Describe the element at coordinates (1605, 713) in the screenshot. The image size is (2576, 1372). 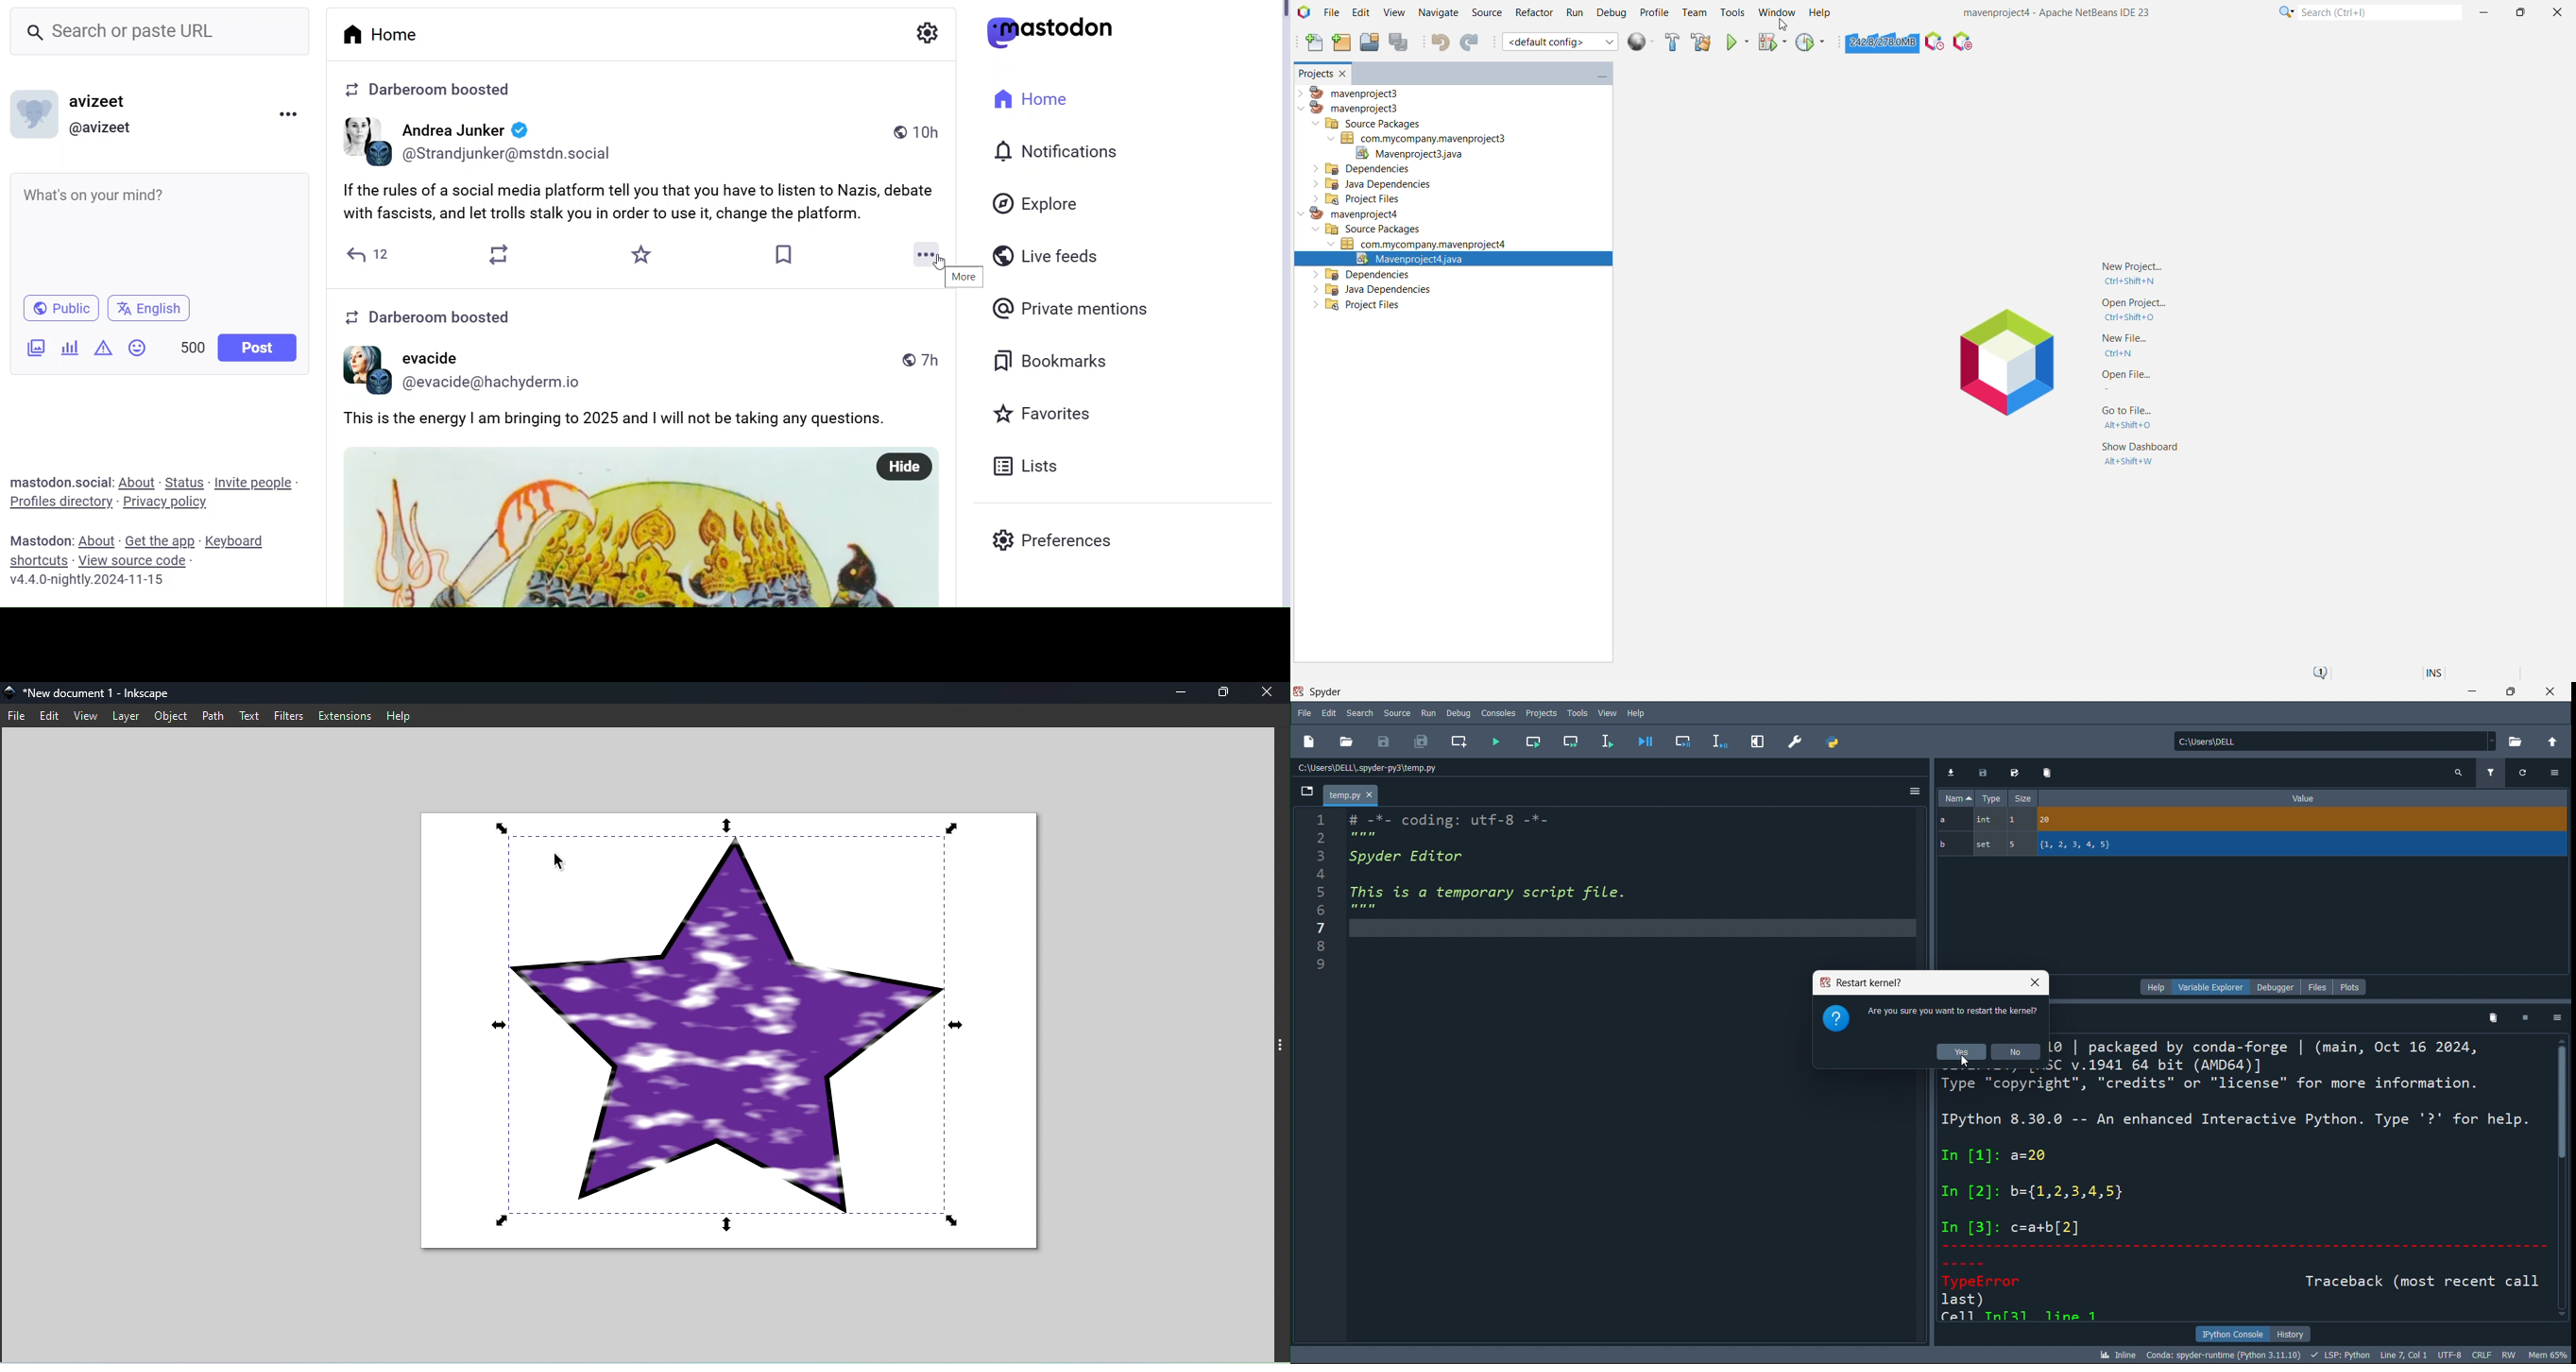
I see `View` at that location.